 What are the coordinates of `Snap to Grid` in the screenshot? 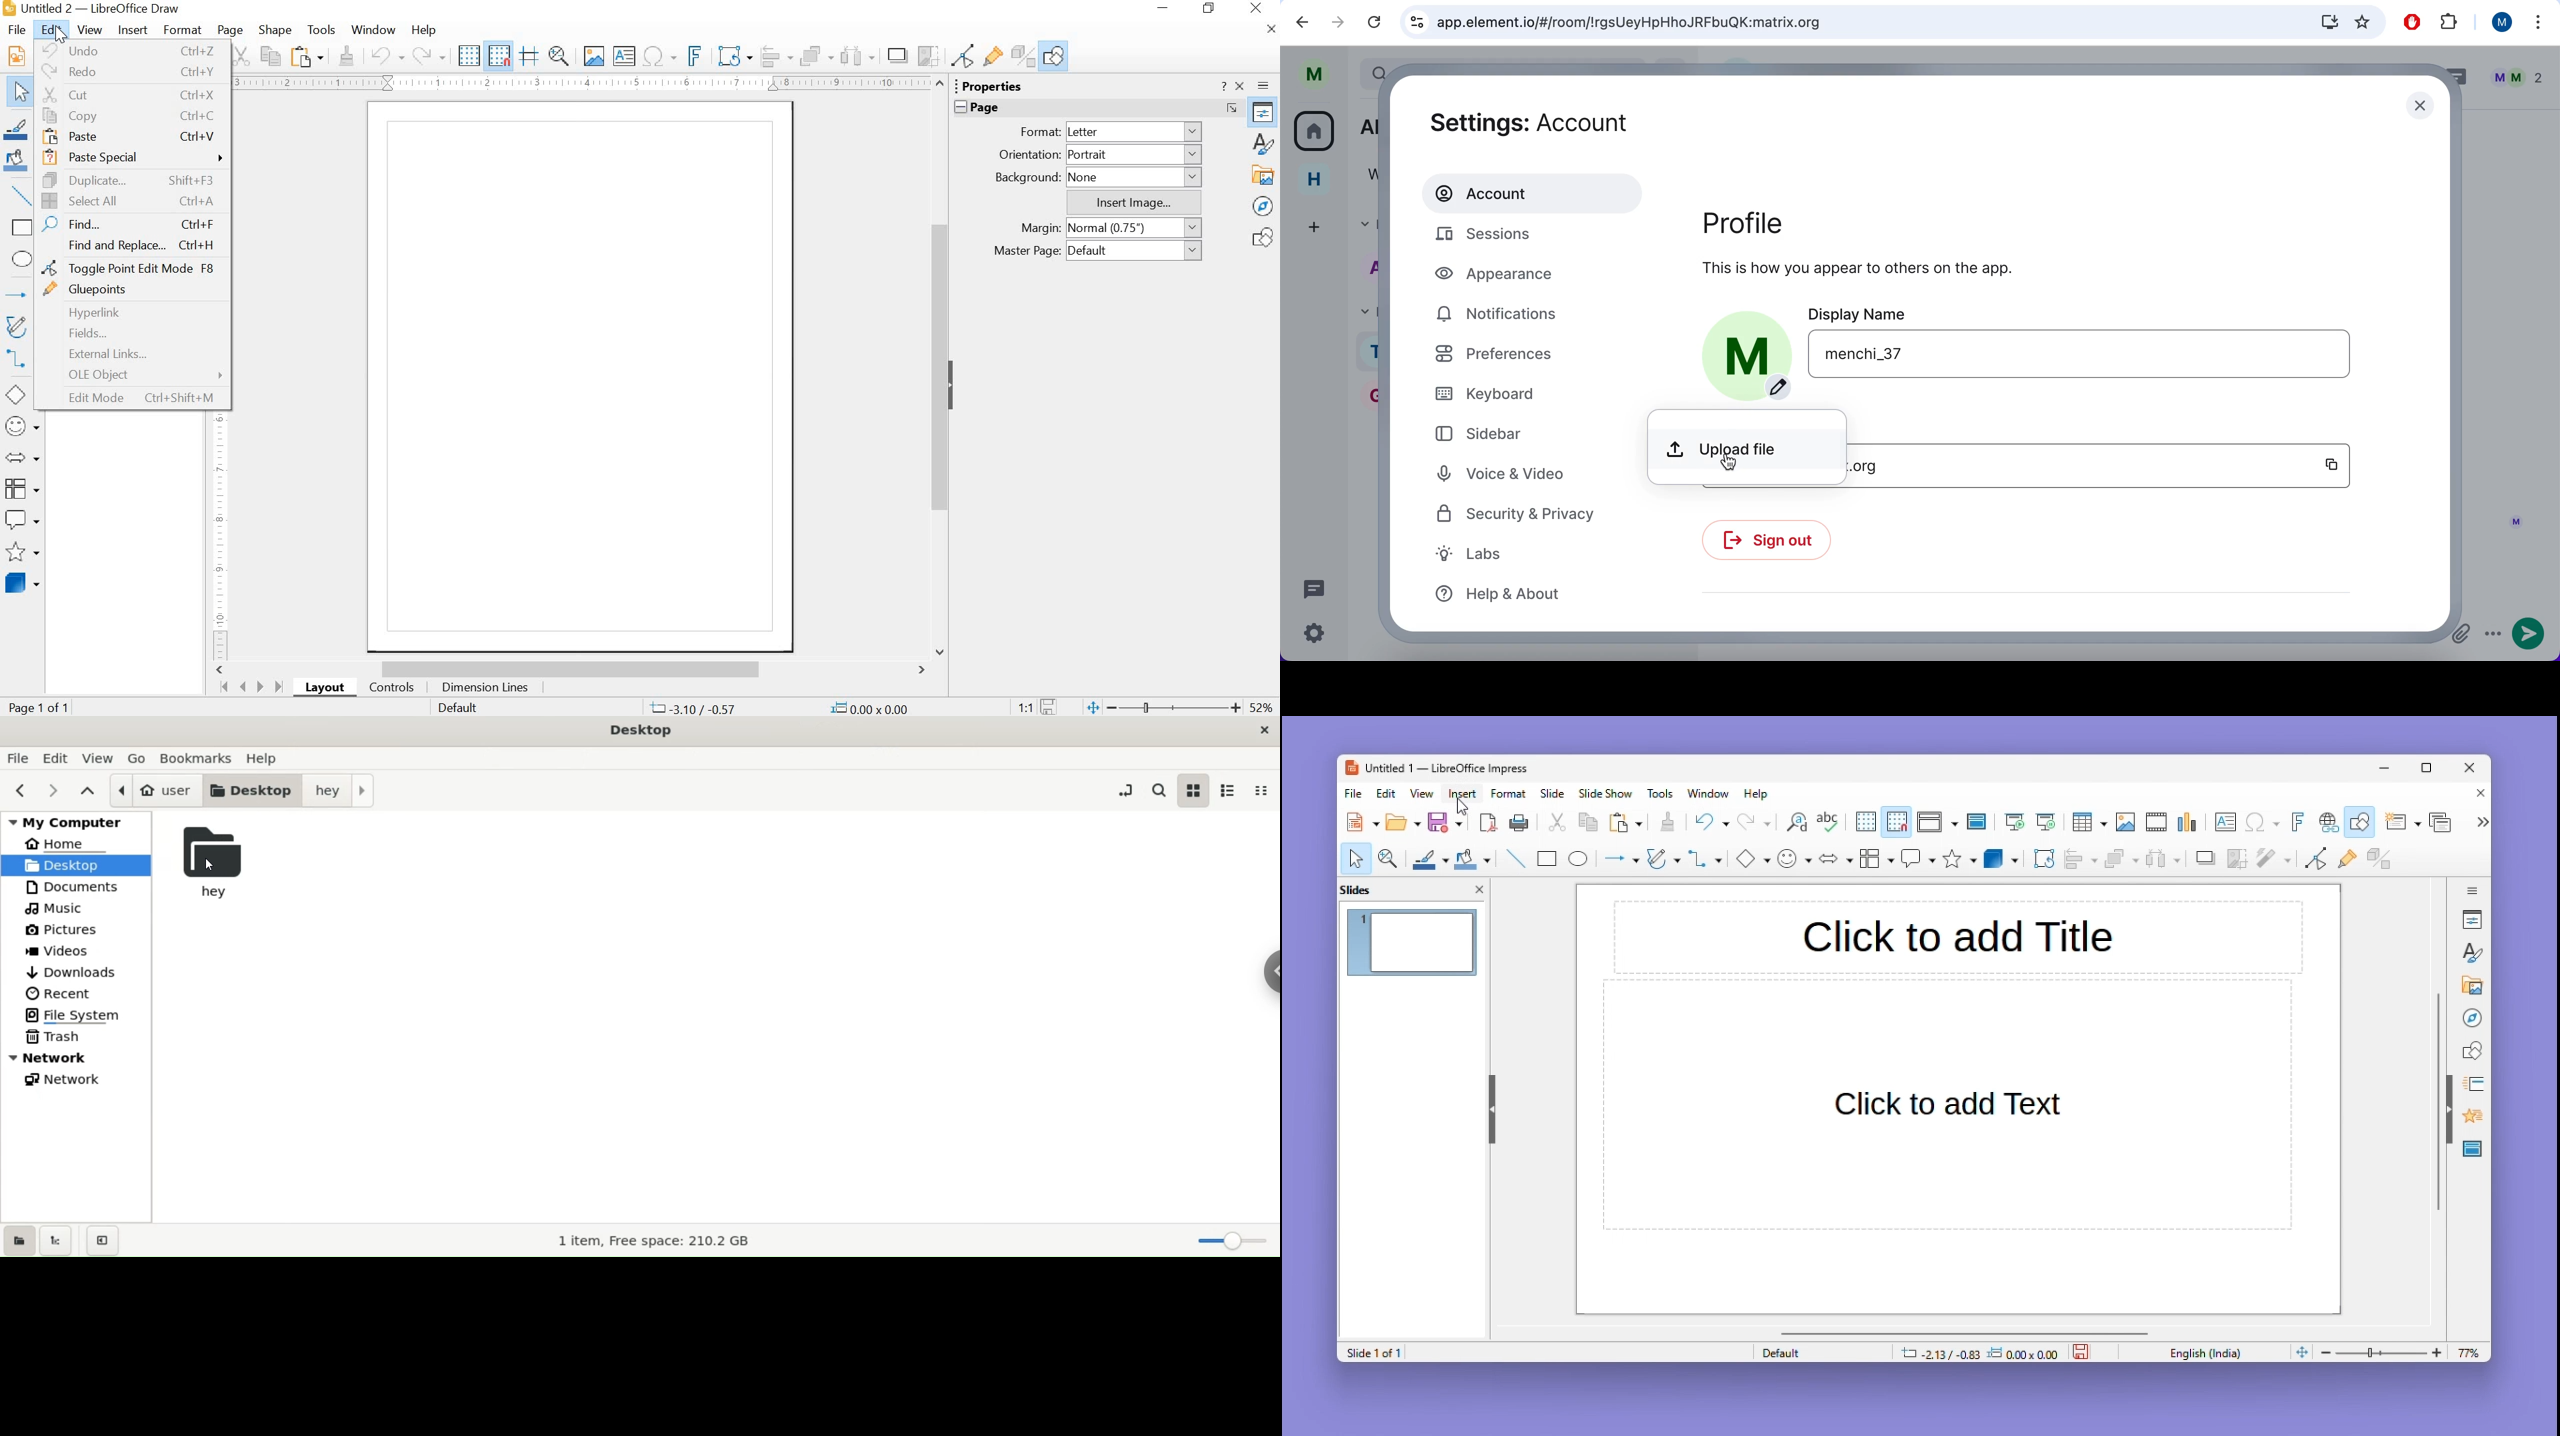 It's located at (500, 56).